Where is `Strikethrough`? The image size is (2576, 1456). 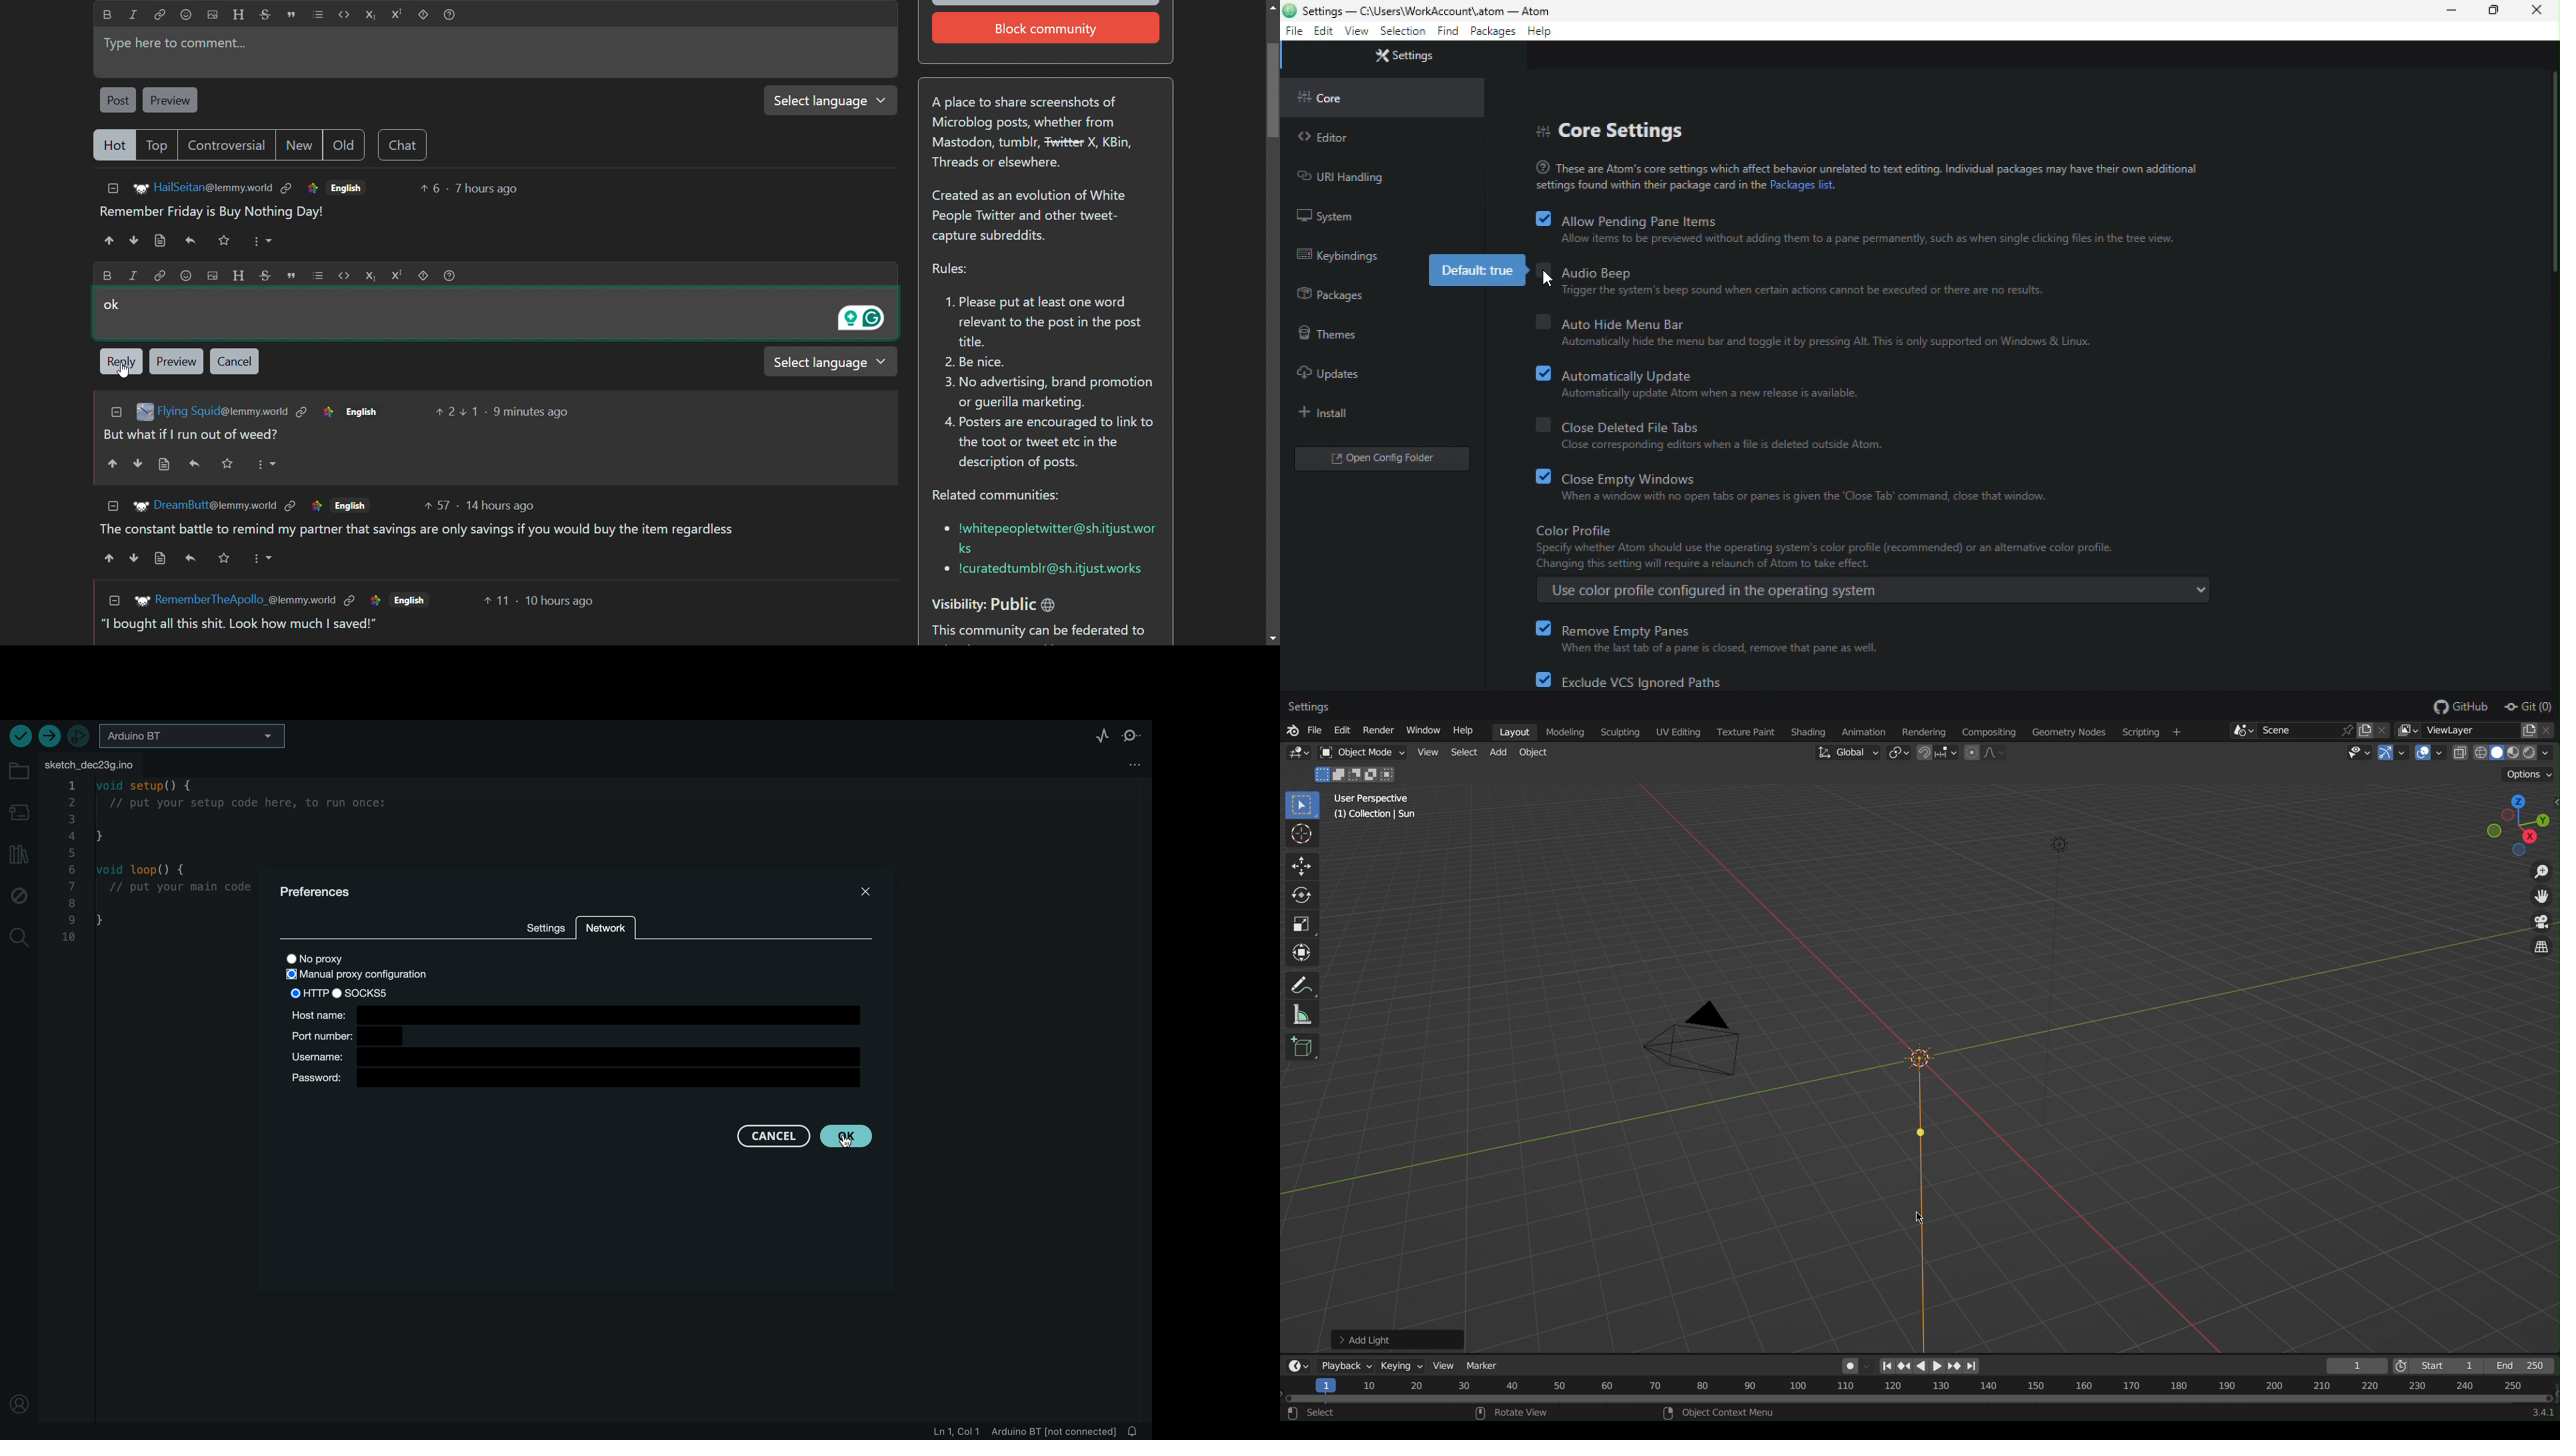 Strikethrough is located at coordinates (263, 273).